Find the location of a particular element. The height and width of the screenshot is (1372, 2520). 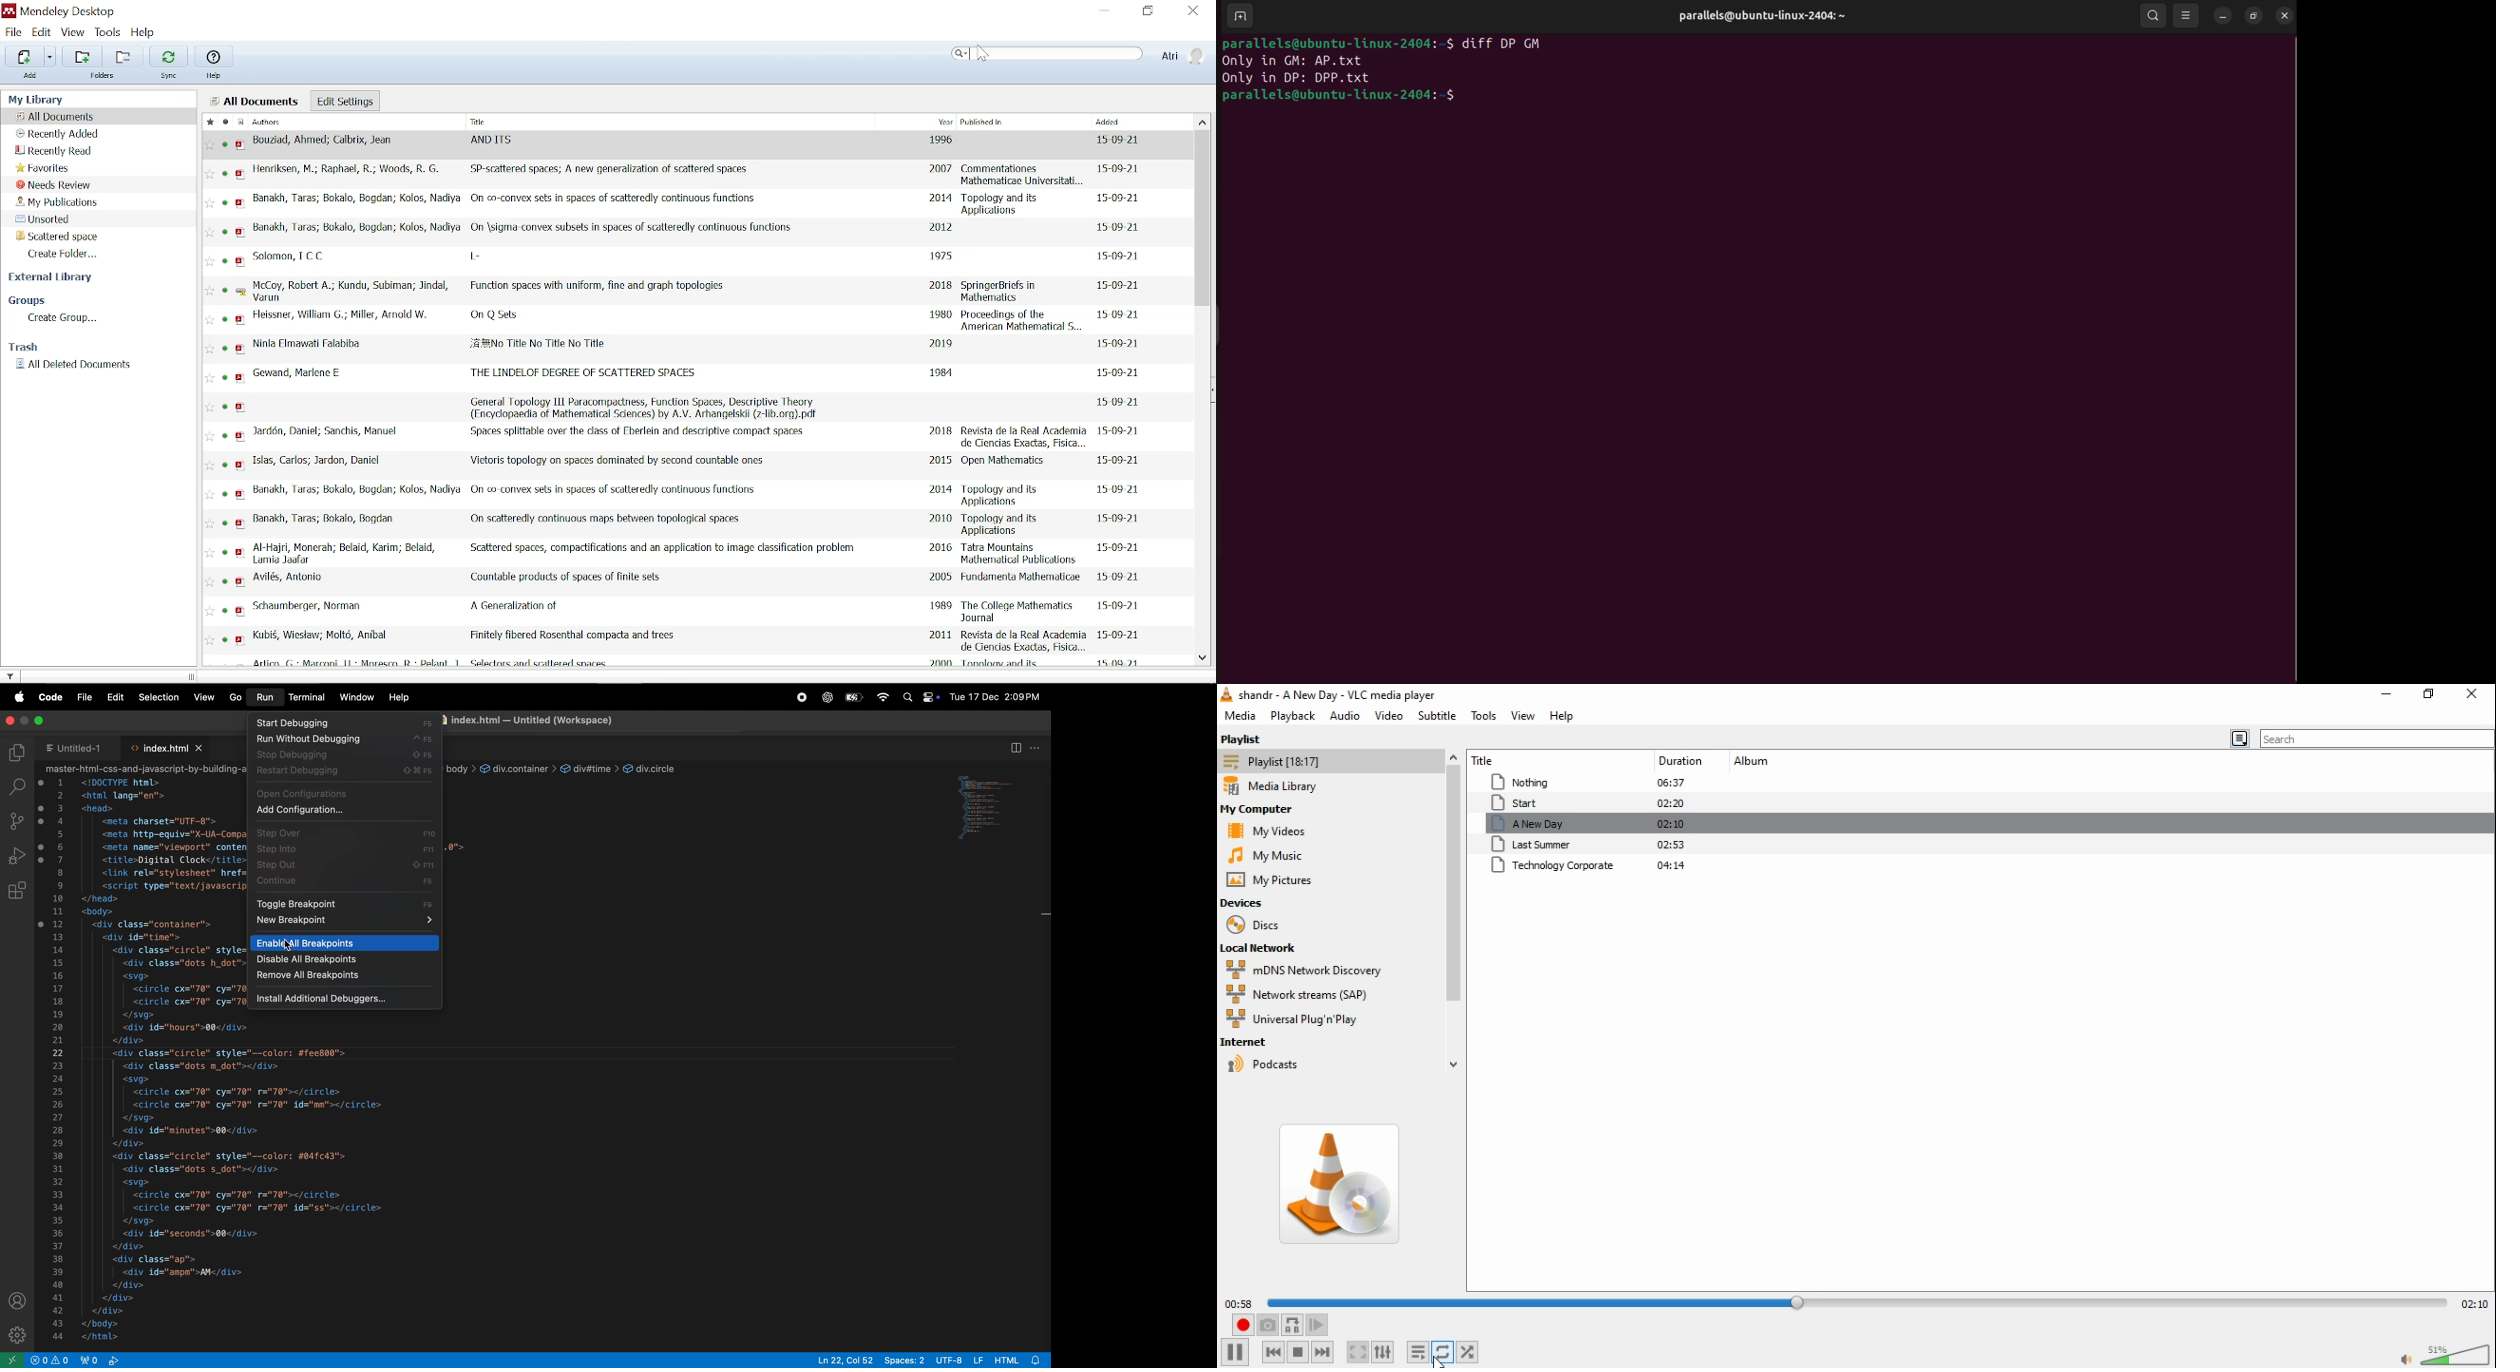

Add to favorite is located at coordinates (209, 145).